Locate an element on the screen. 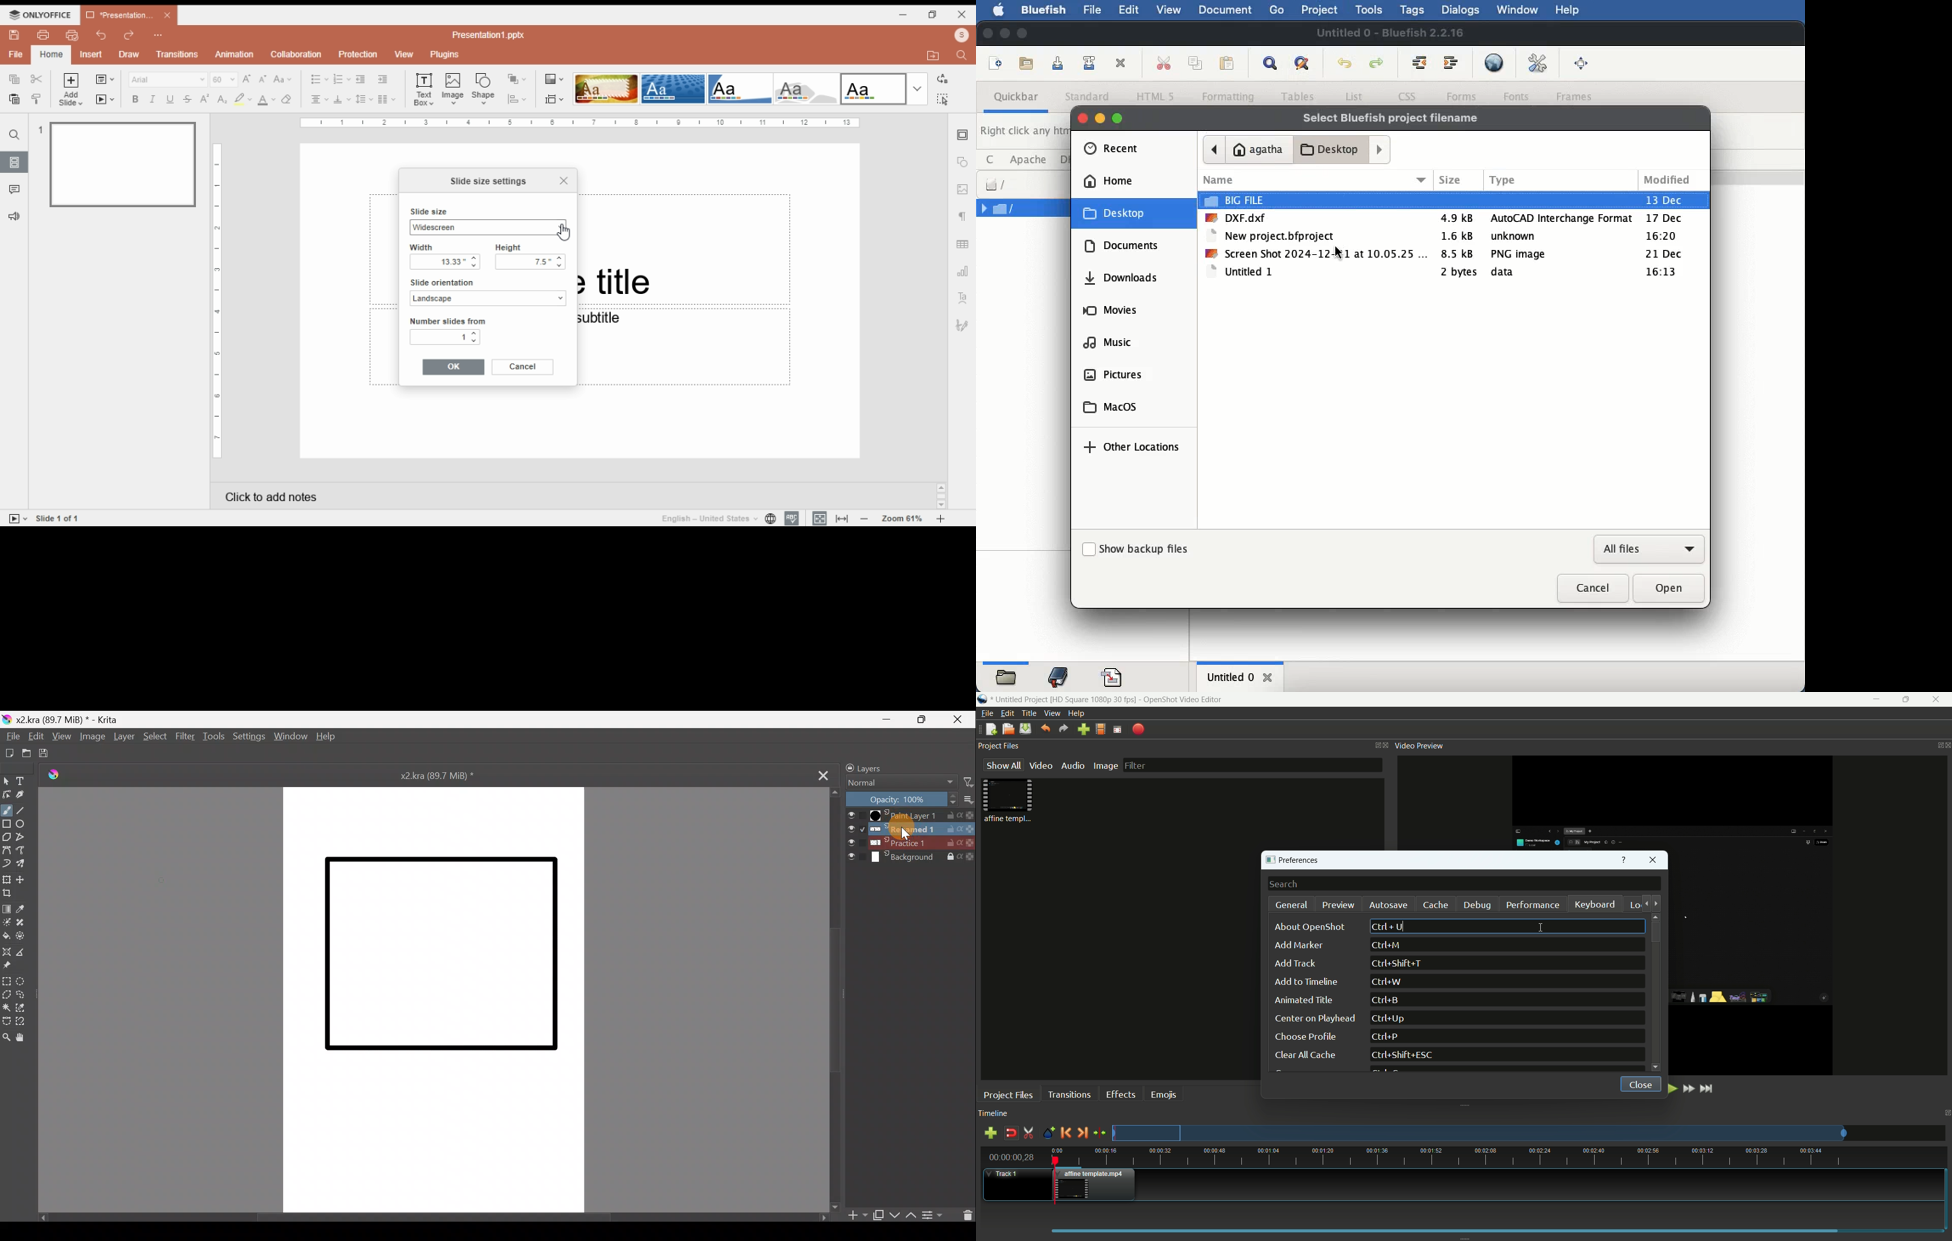  help menu is located at coordinates (1078, 714).